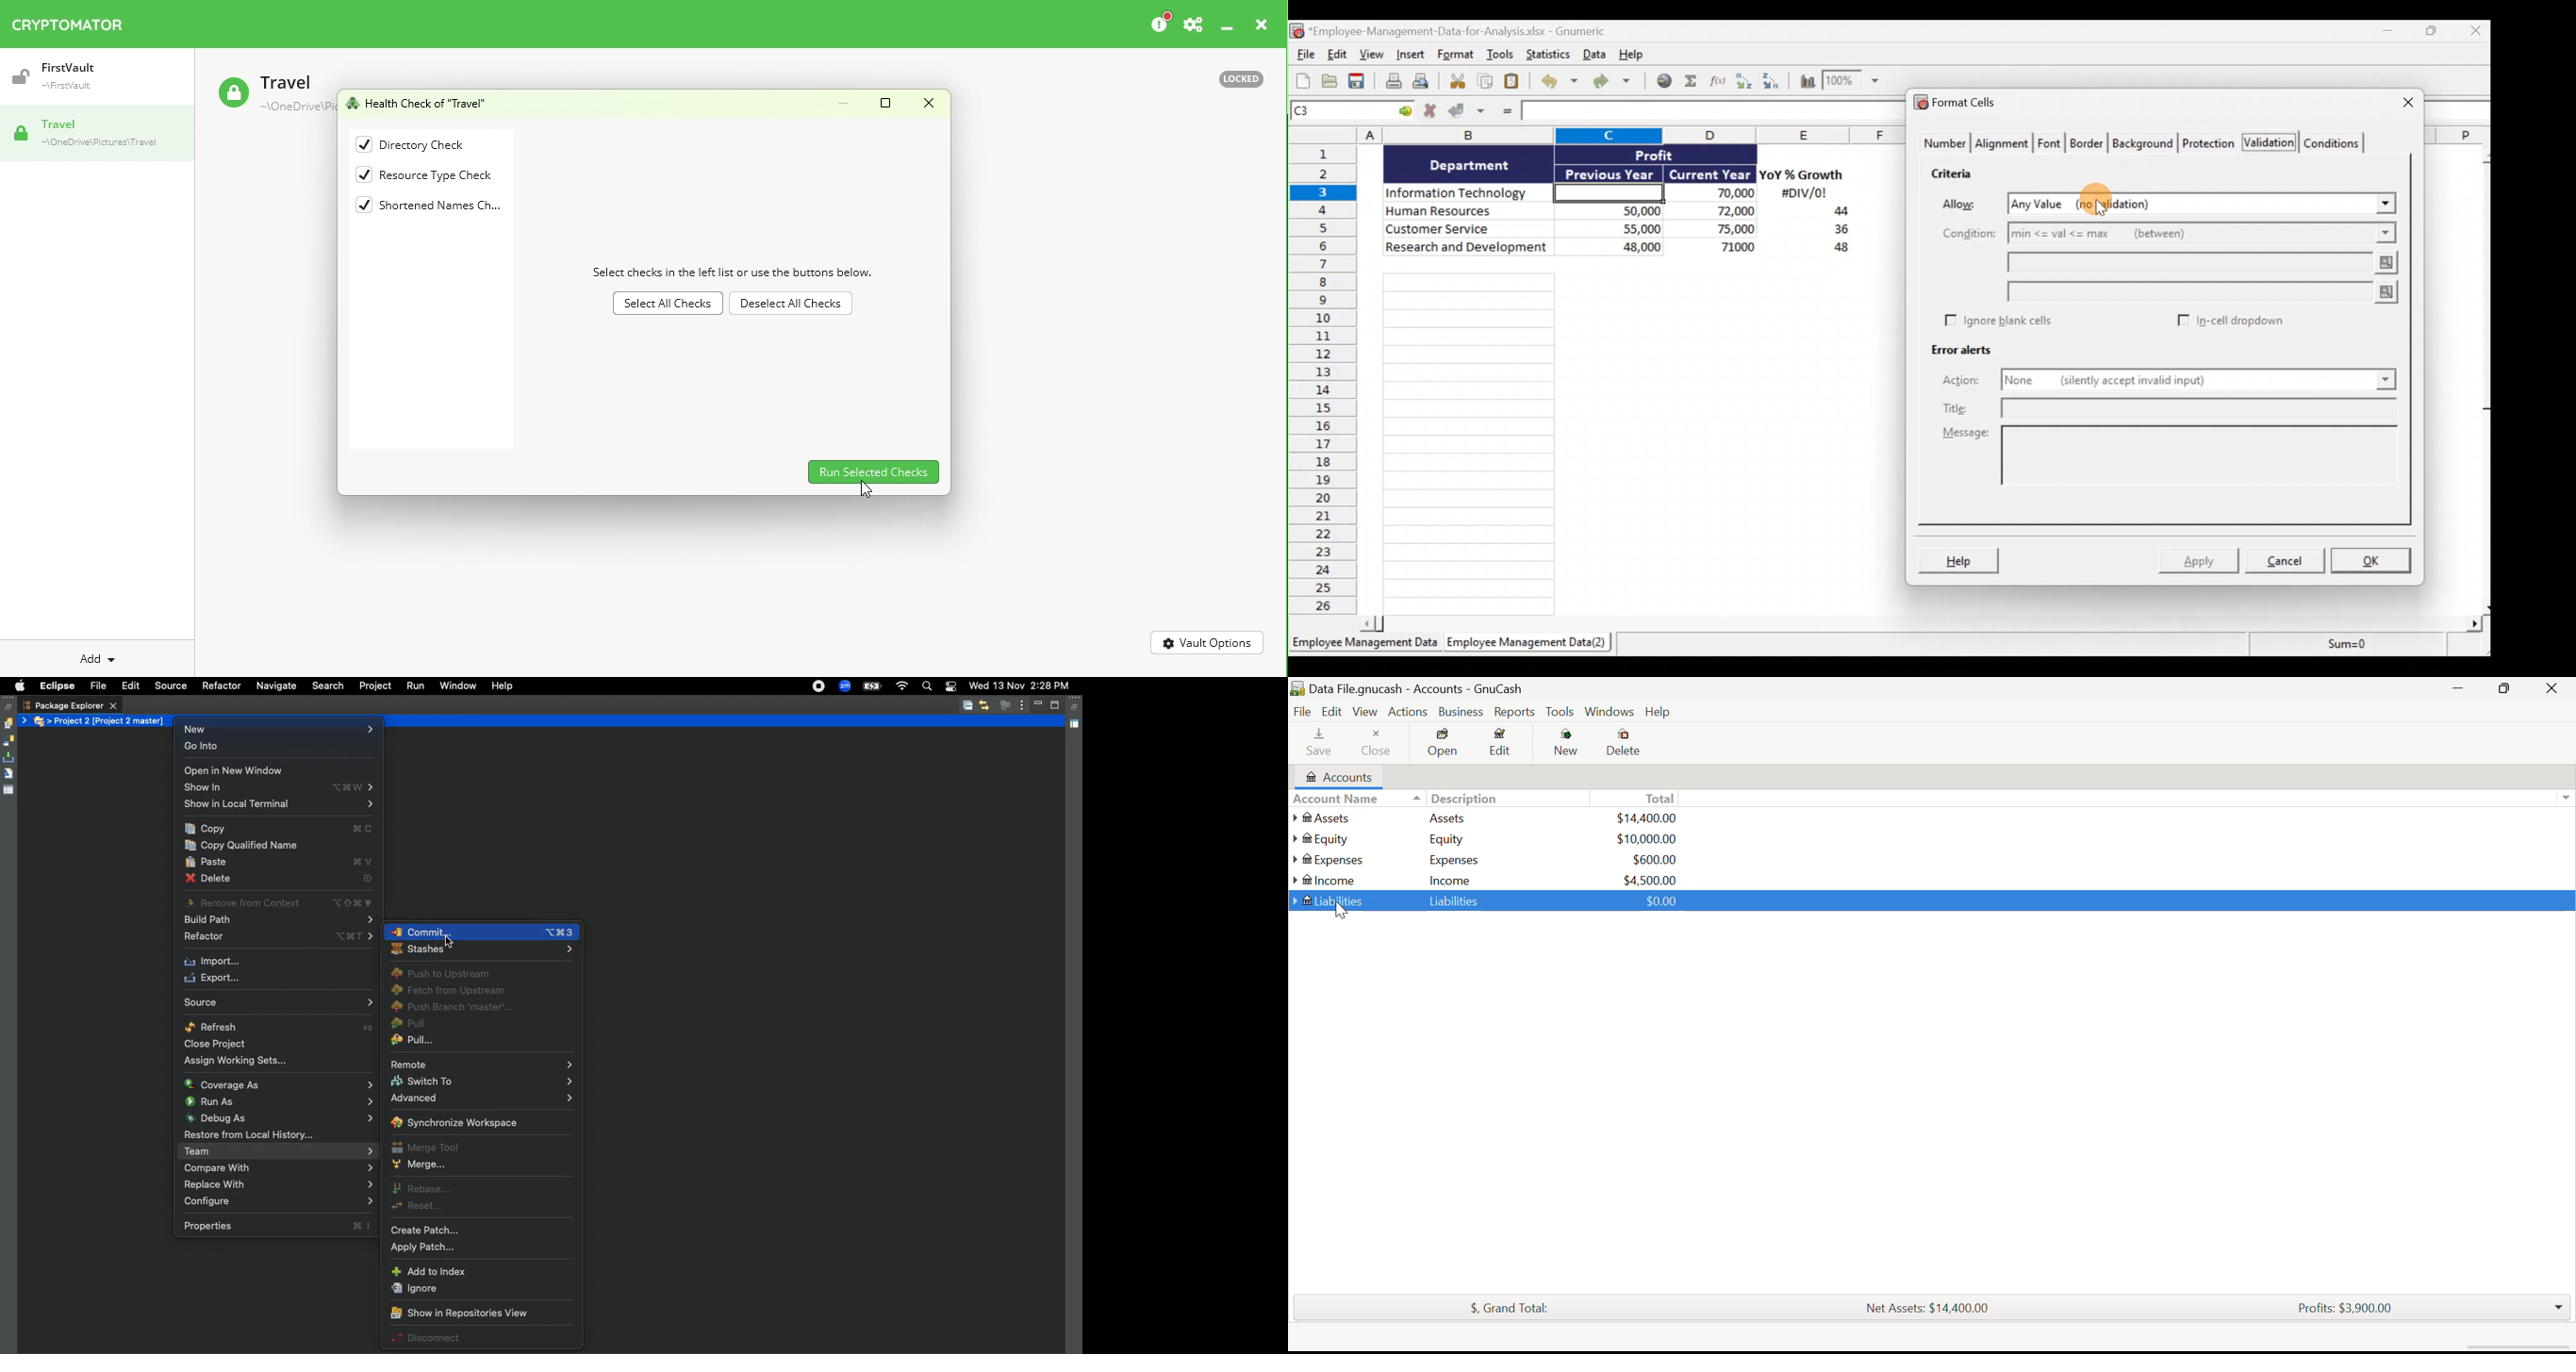 Image resolution: width=2576 pixels, height=1372 pixels. Describe the element at coordinates (2342, 648) in the screenshot. I see `Sum=0` at that location.